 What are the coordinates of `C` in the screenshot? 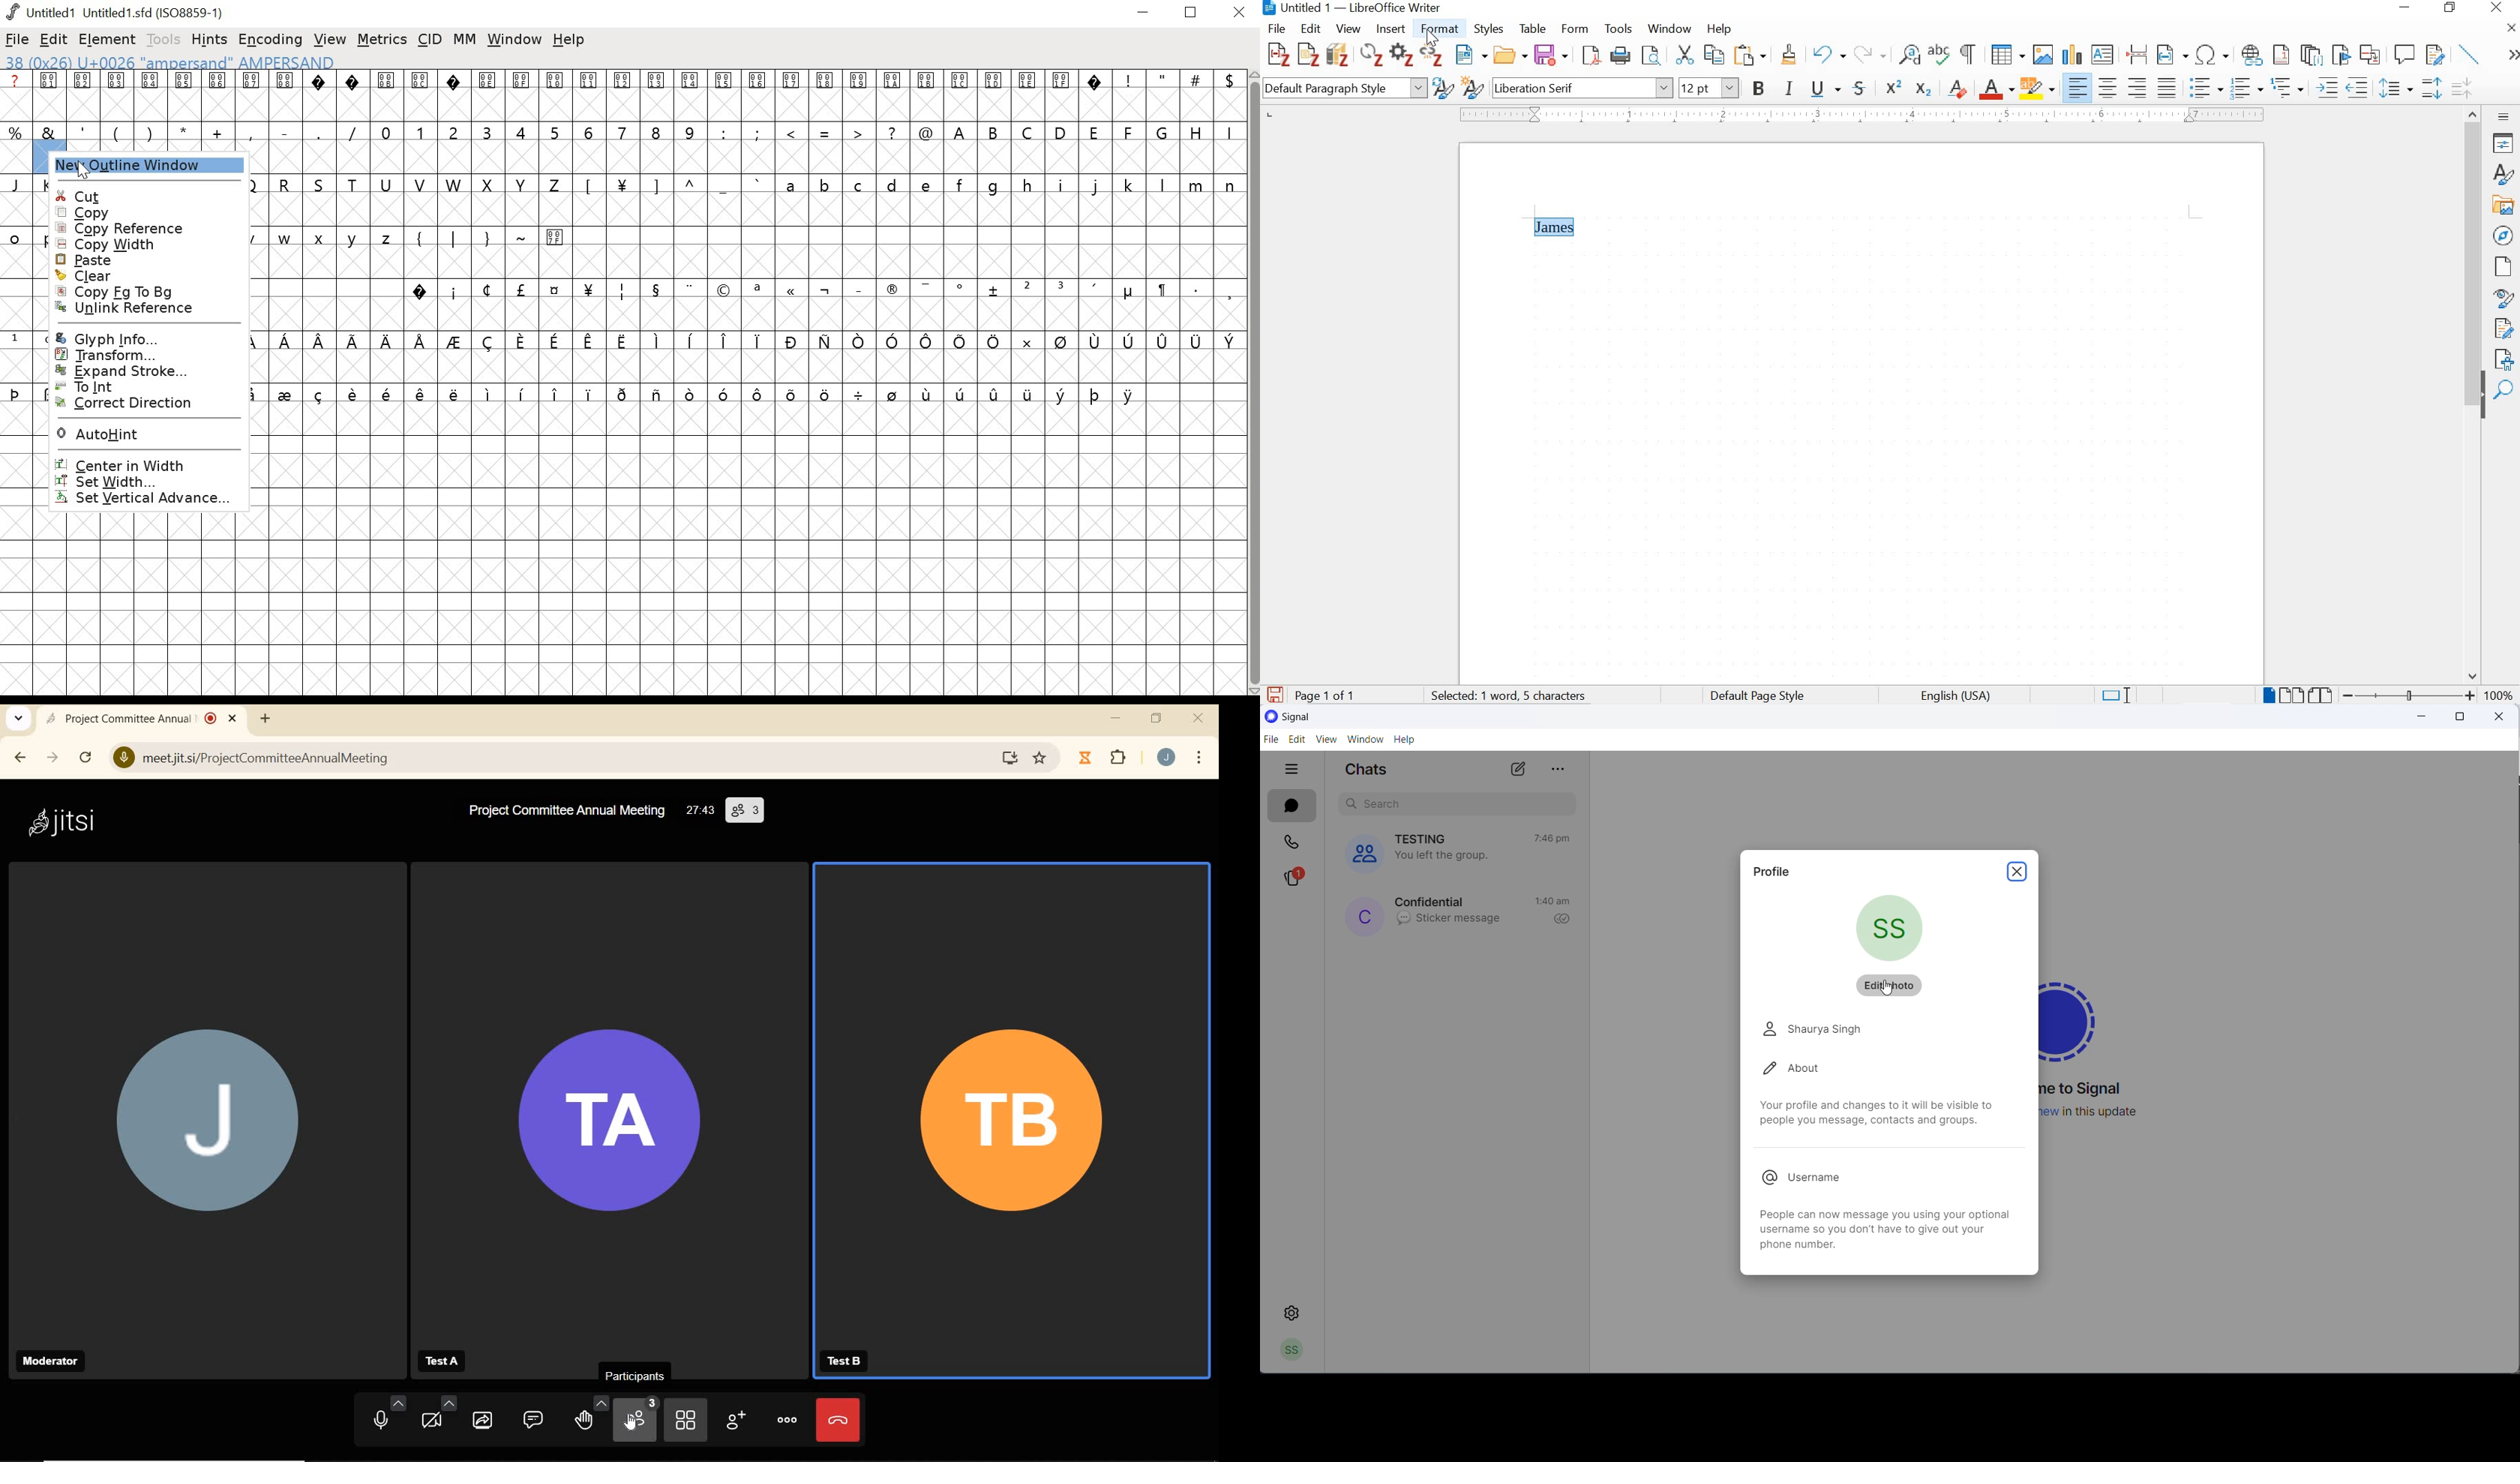 It's located at (1029, 132).